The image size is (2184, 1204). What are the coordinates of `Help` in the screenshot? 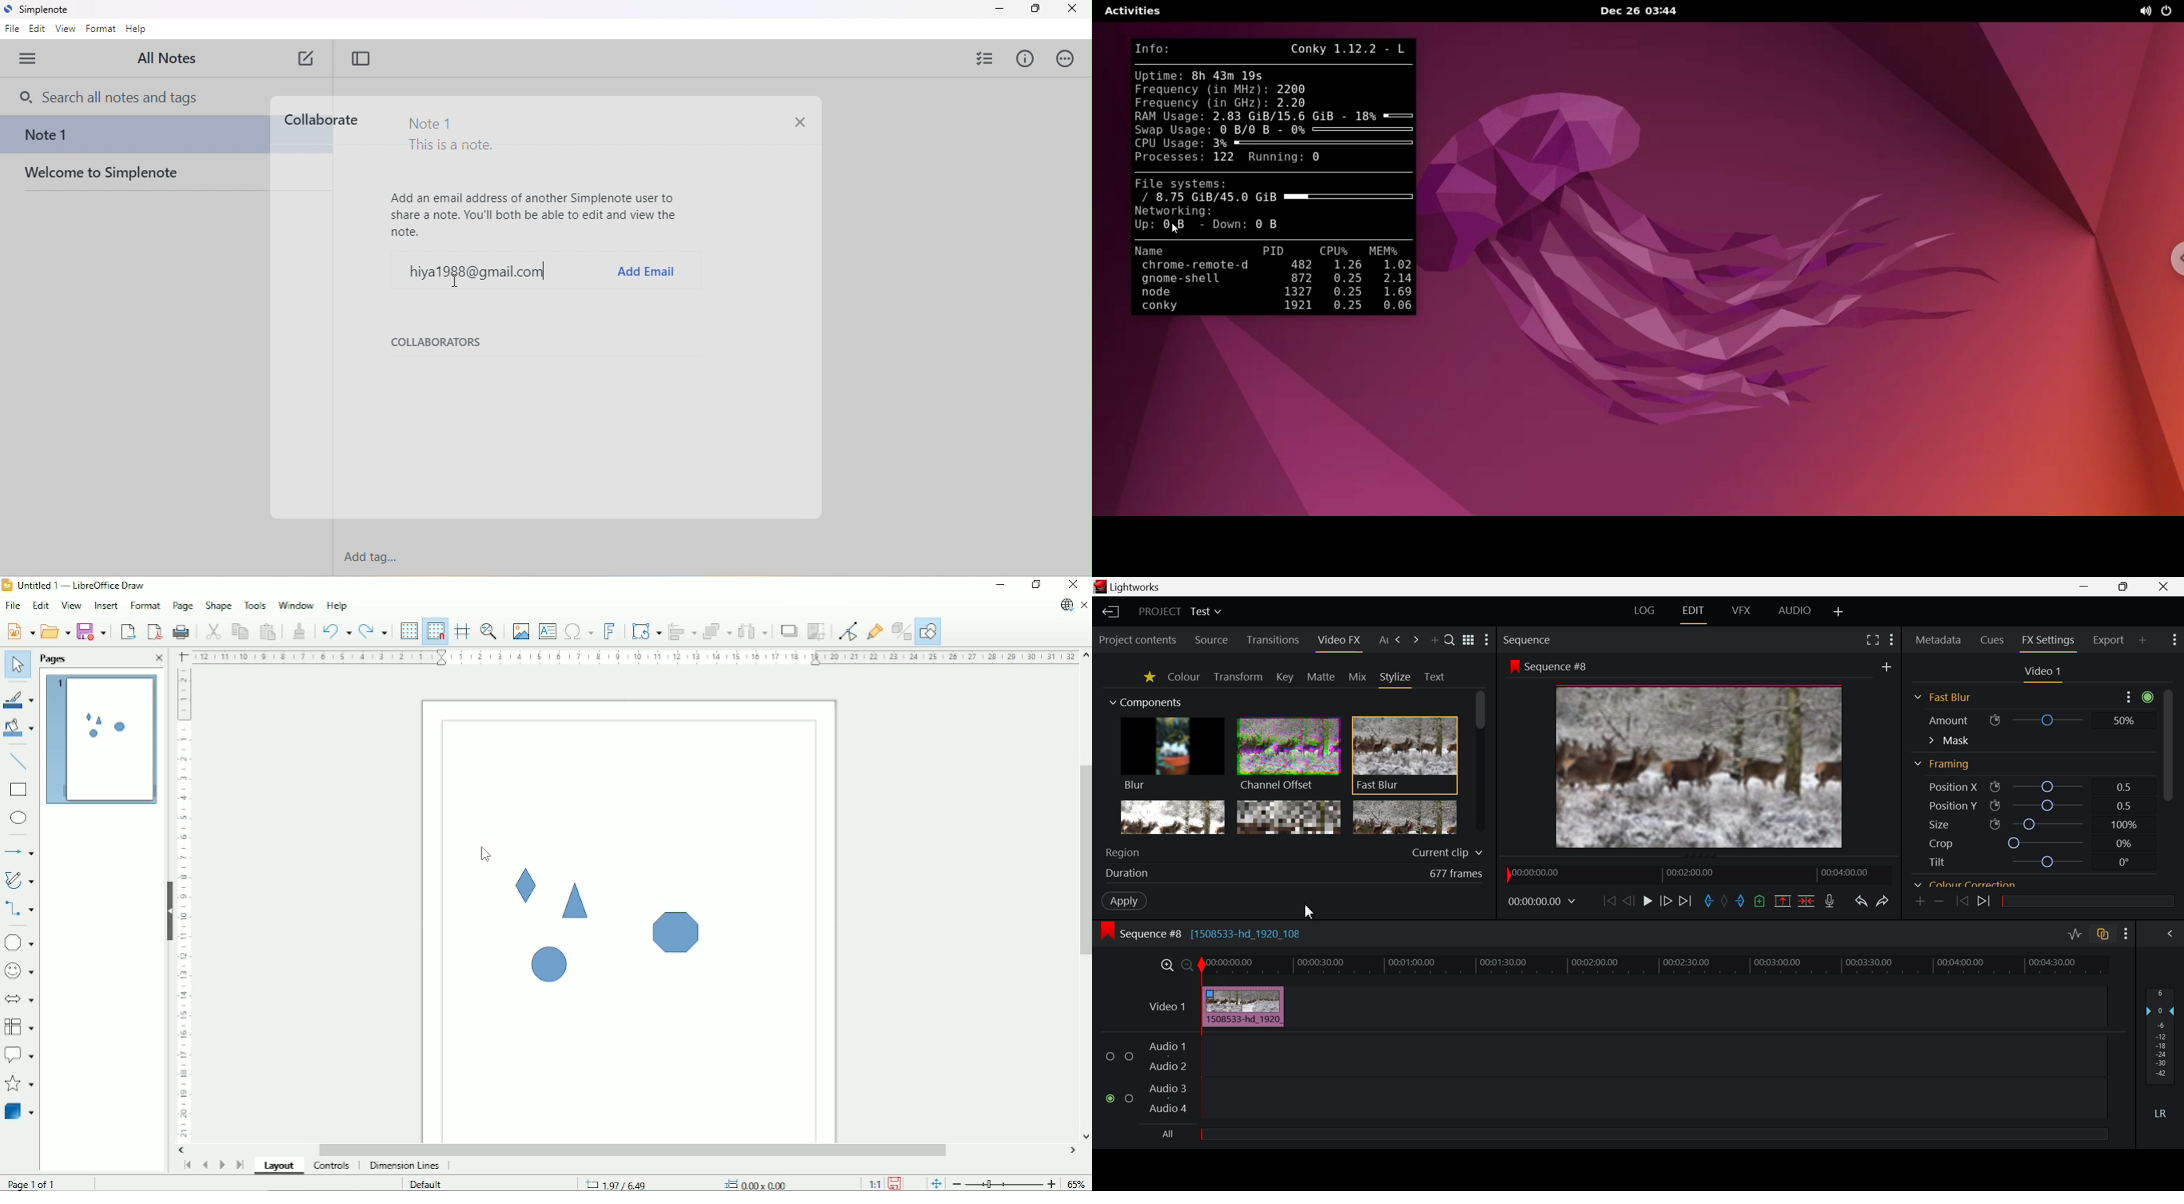 It's located at (337, 606).